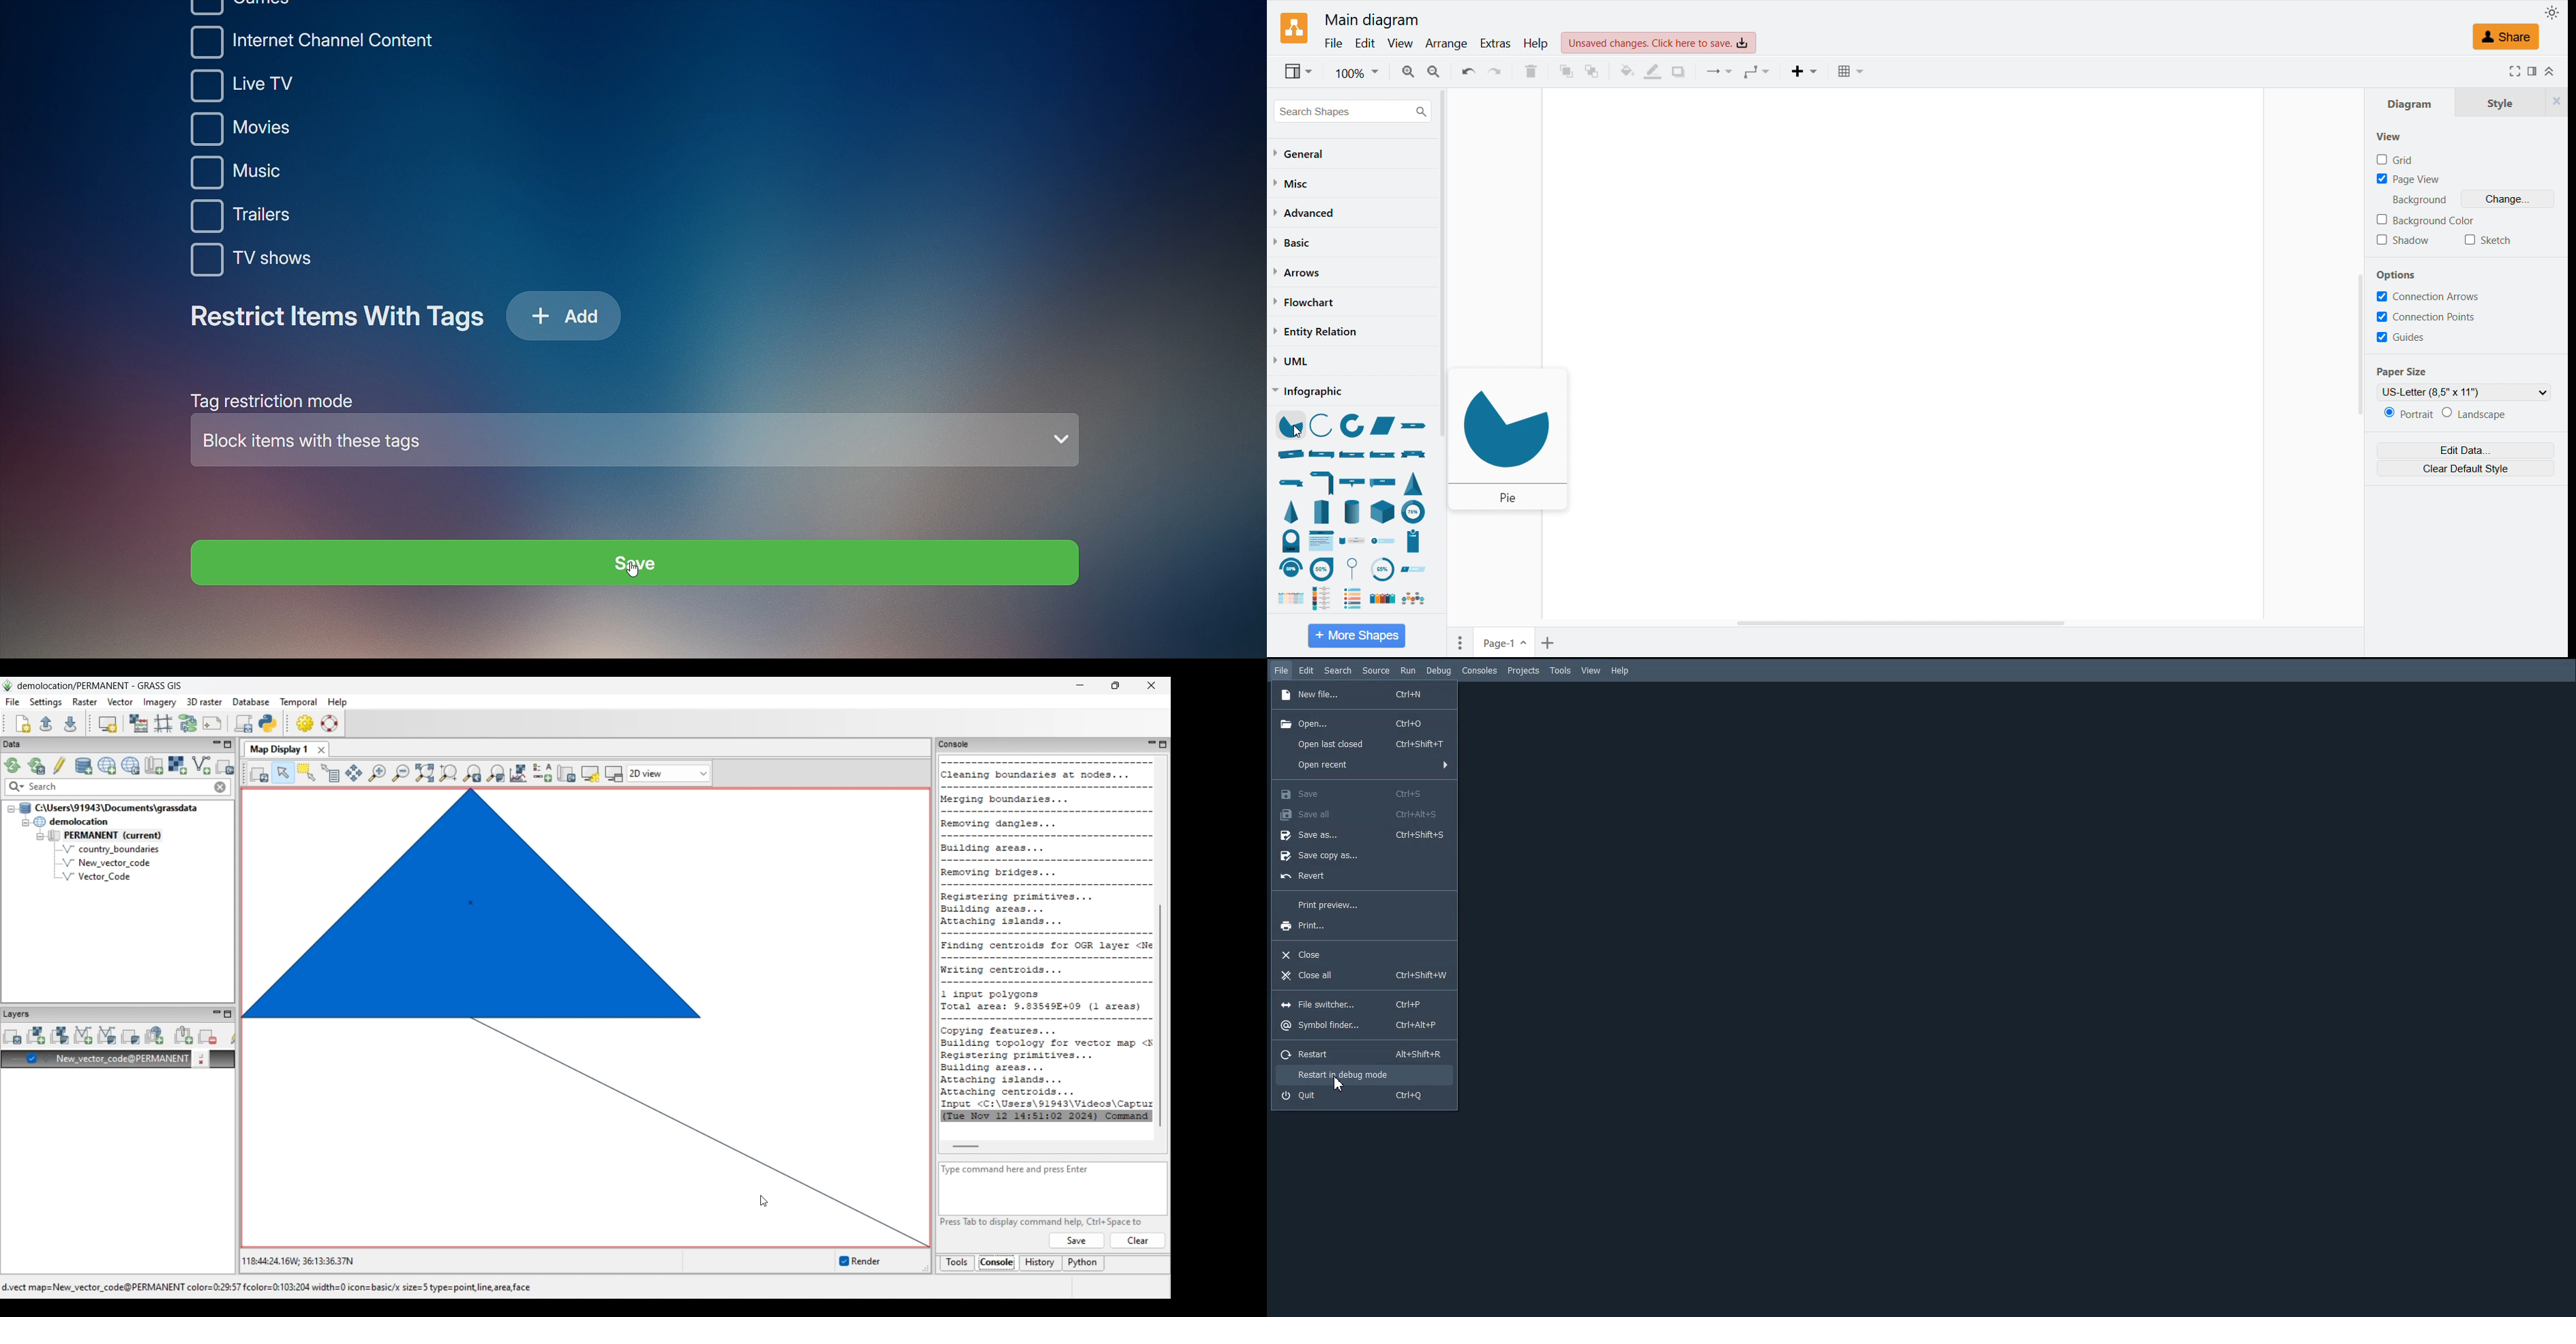 The width and height of the screenshot is (2576, 1344). I want to click on File switcher, so click(1363, 1004).